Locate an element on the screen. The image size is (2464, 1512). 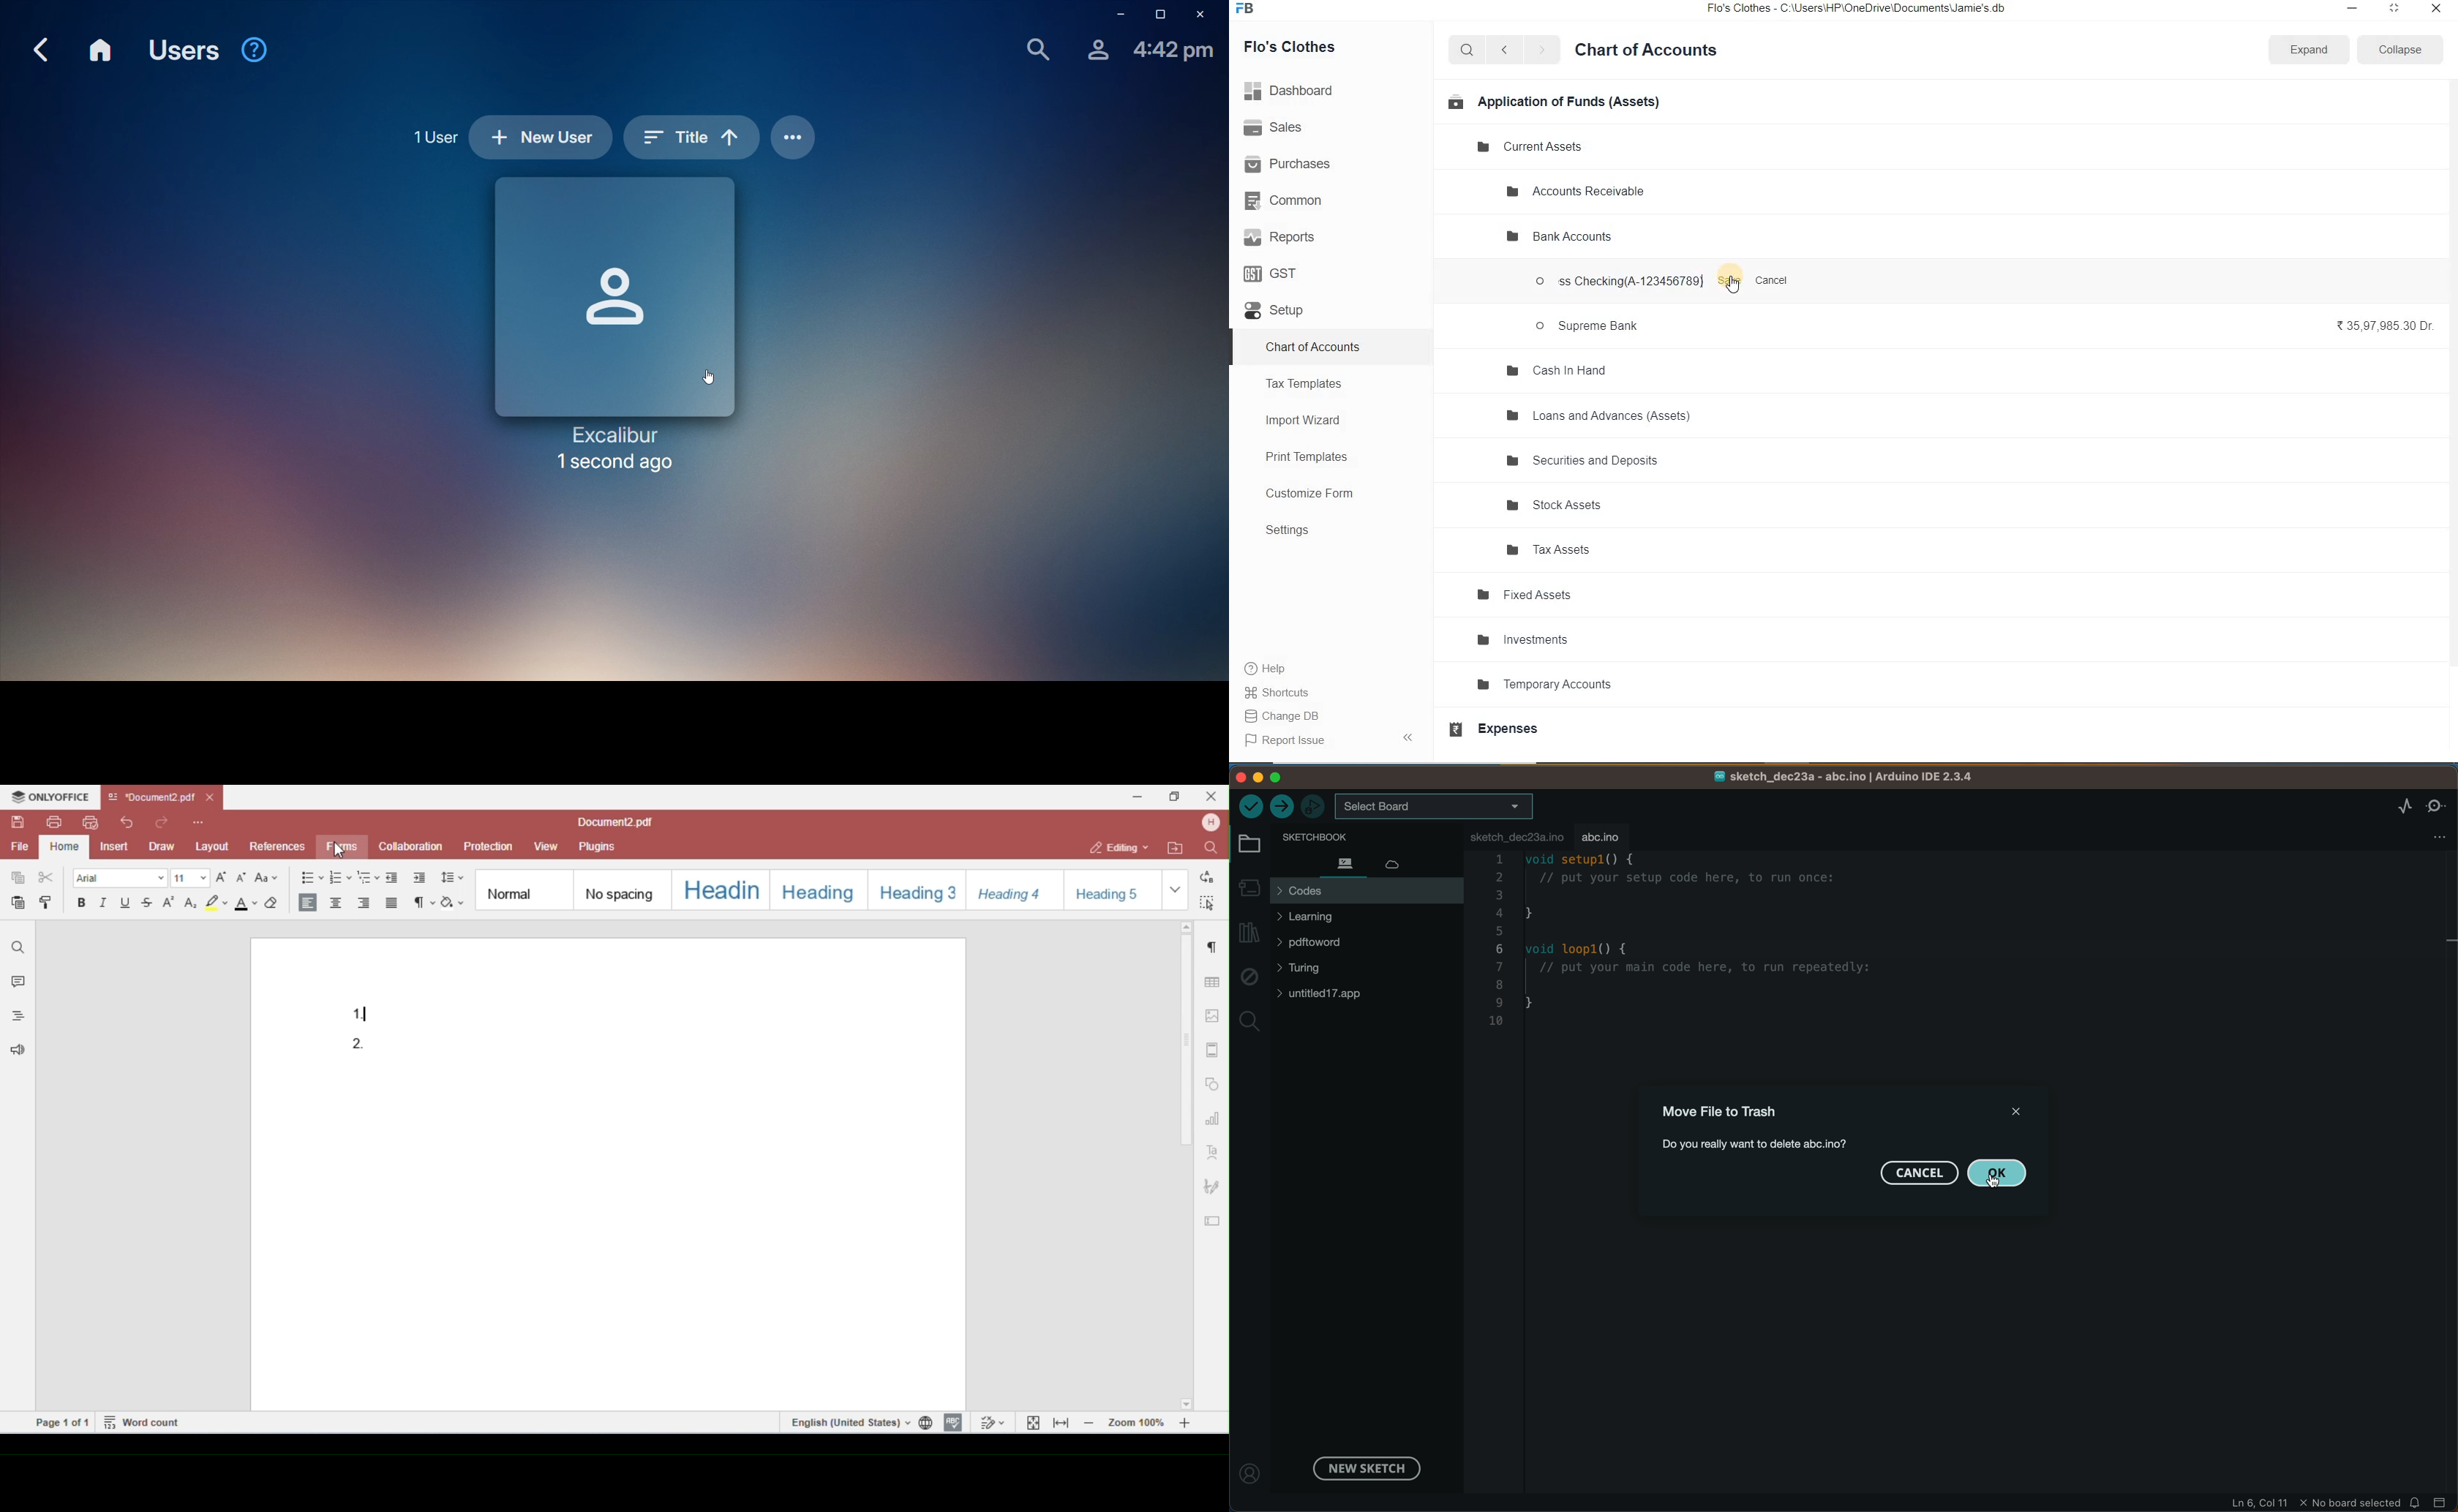
Collpase is located at coordinates (1407, 737).